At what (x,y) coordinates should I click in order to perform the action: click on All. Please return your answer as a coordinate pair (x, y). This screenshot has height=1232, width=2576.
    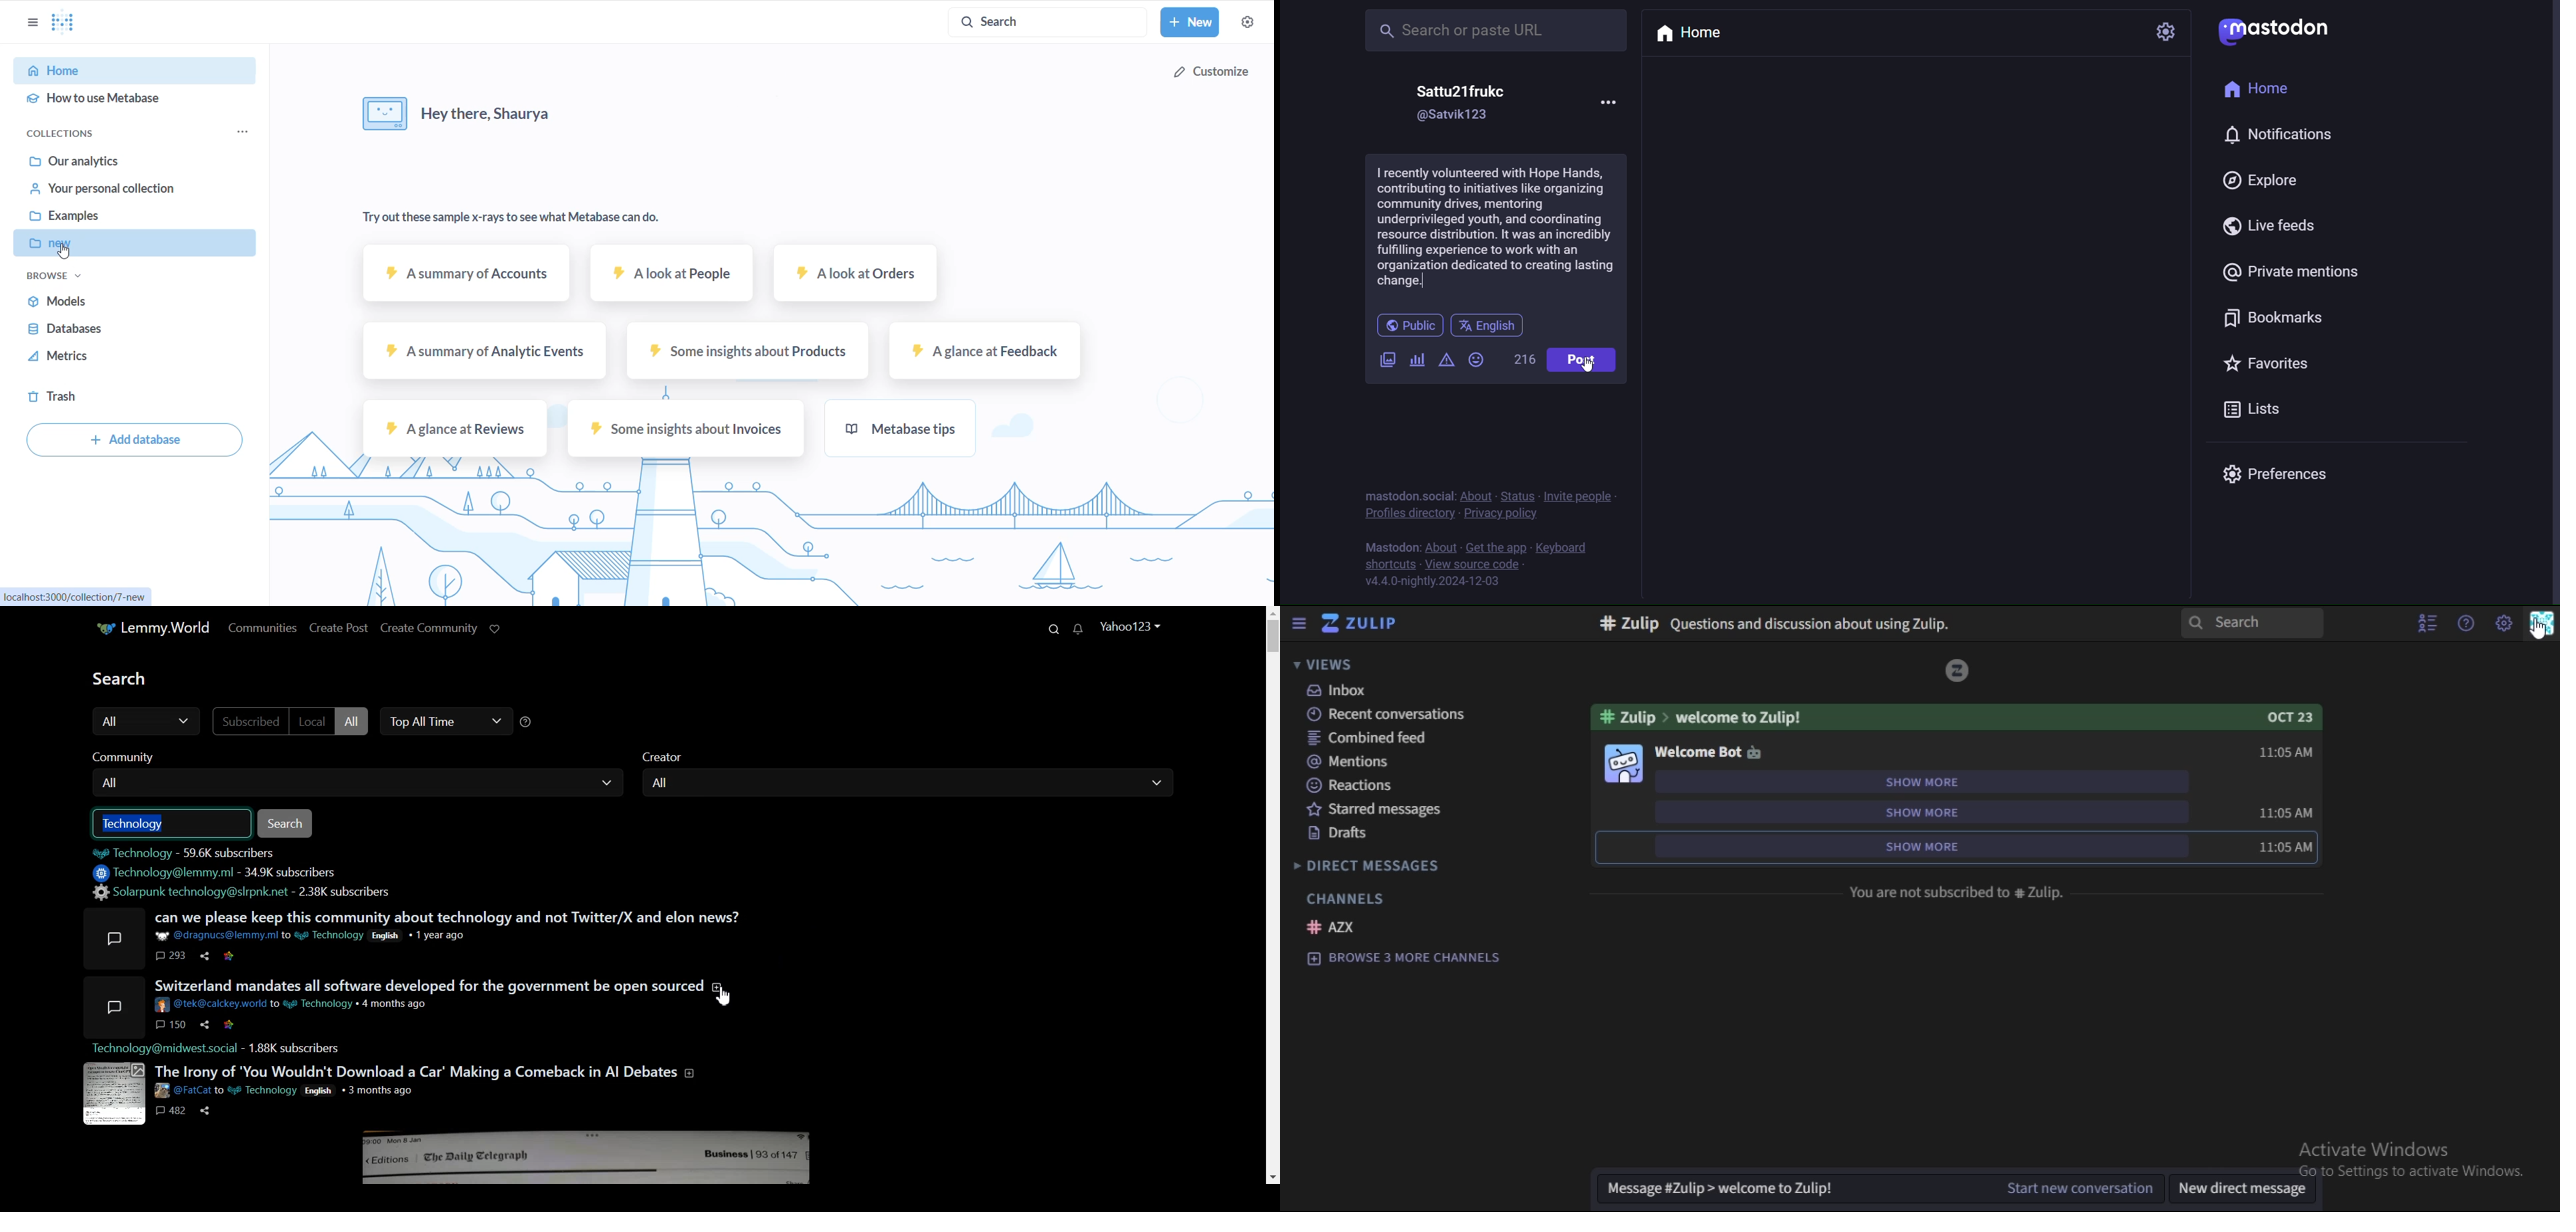
    Looking at the image, I should click on (355, 722).